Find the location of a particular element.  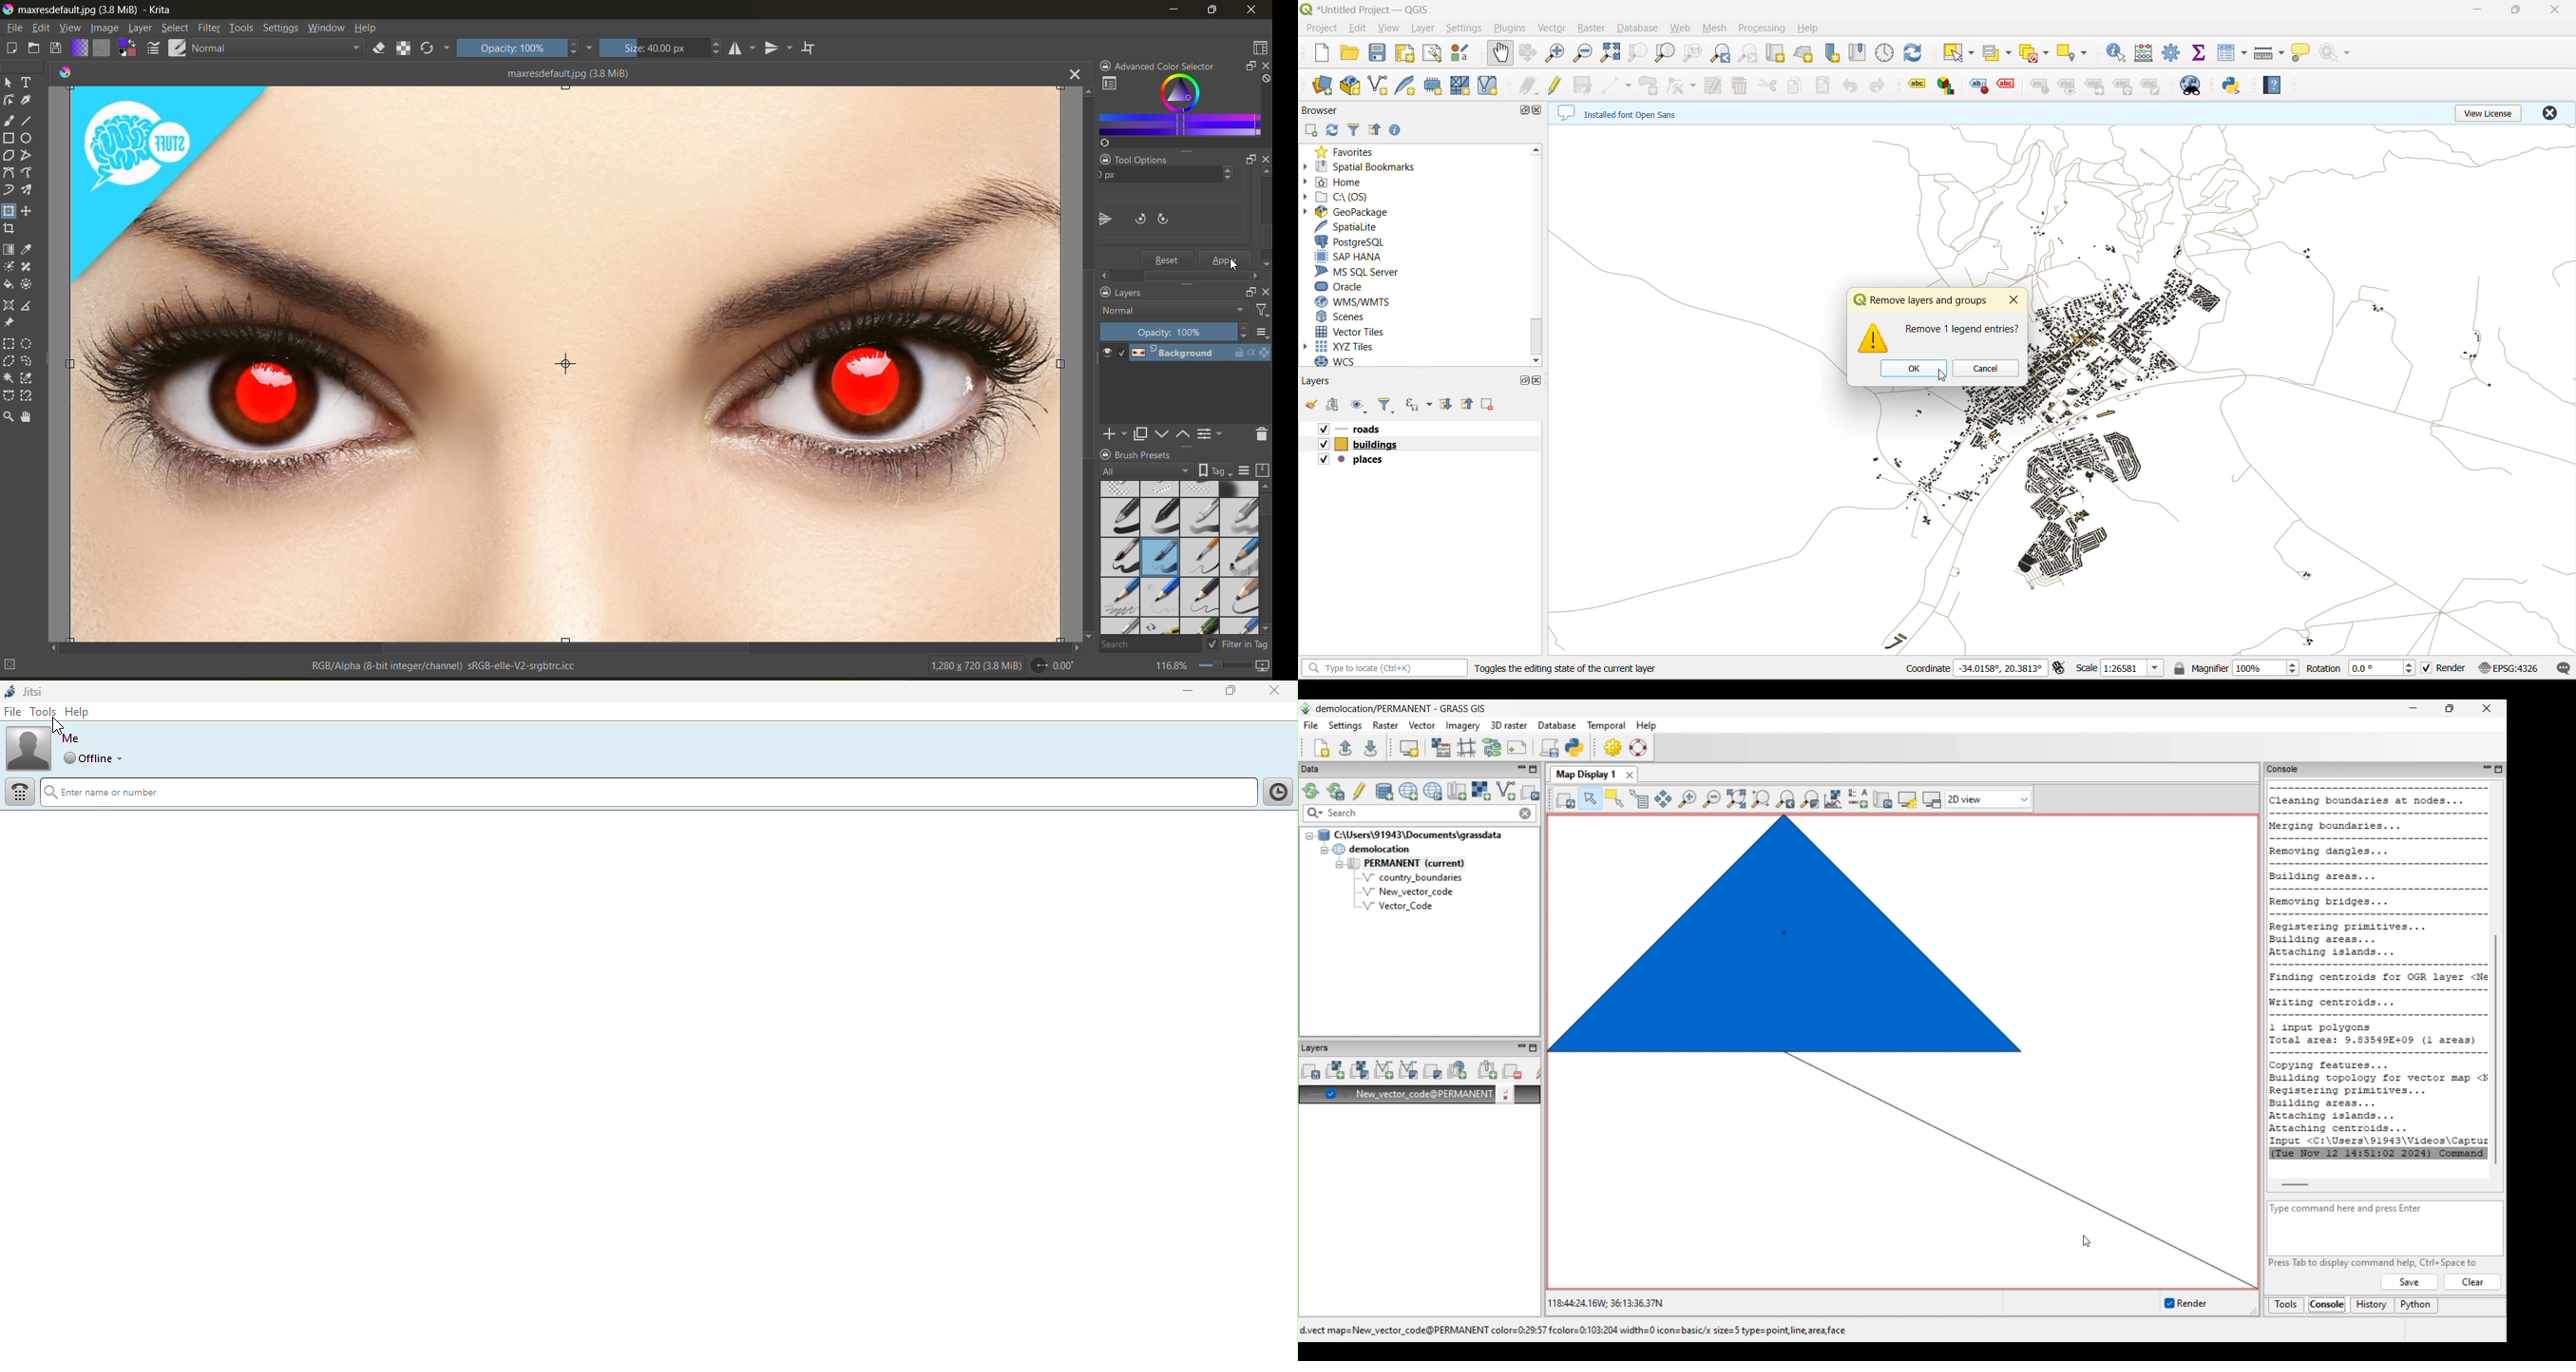

database is located at coordinates (1636, 30).